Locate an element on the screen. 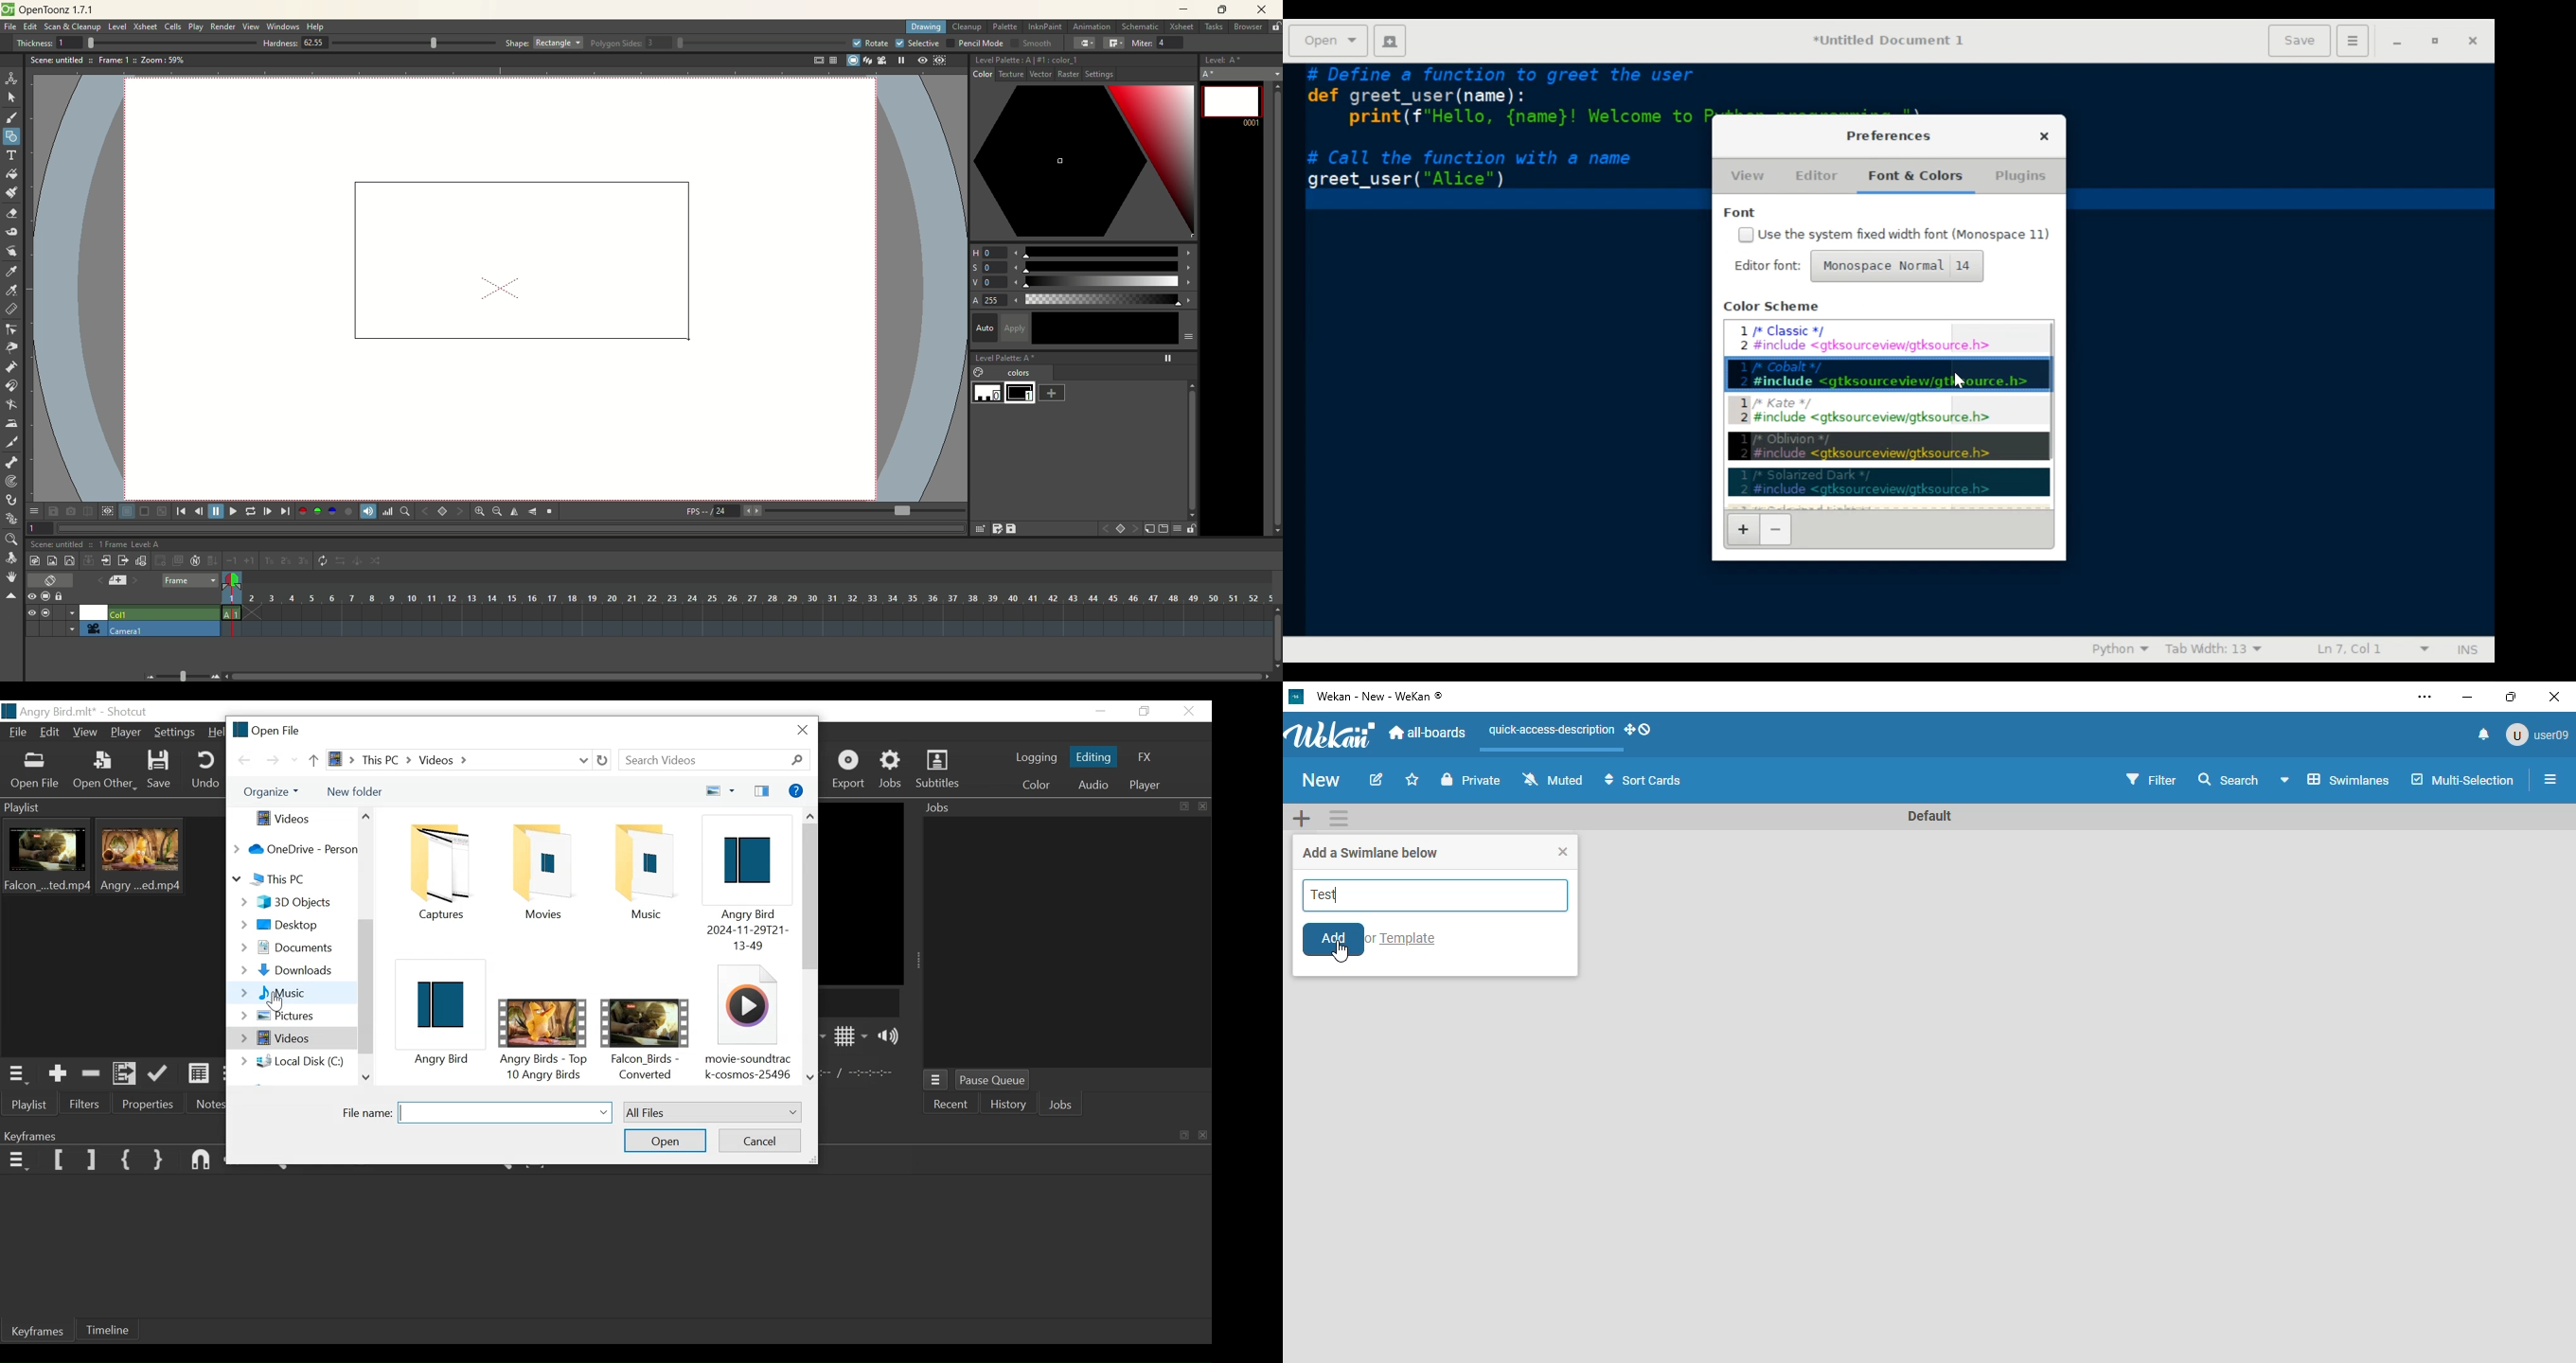 Image resolution: width=2576 pixels, height=1372 pixels. wekan is located at coordinates (1333, 734).